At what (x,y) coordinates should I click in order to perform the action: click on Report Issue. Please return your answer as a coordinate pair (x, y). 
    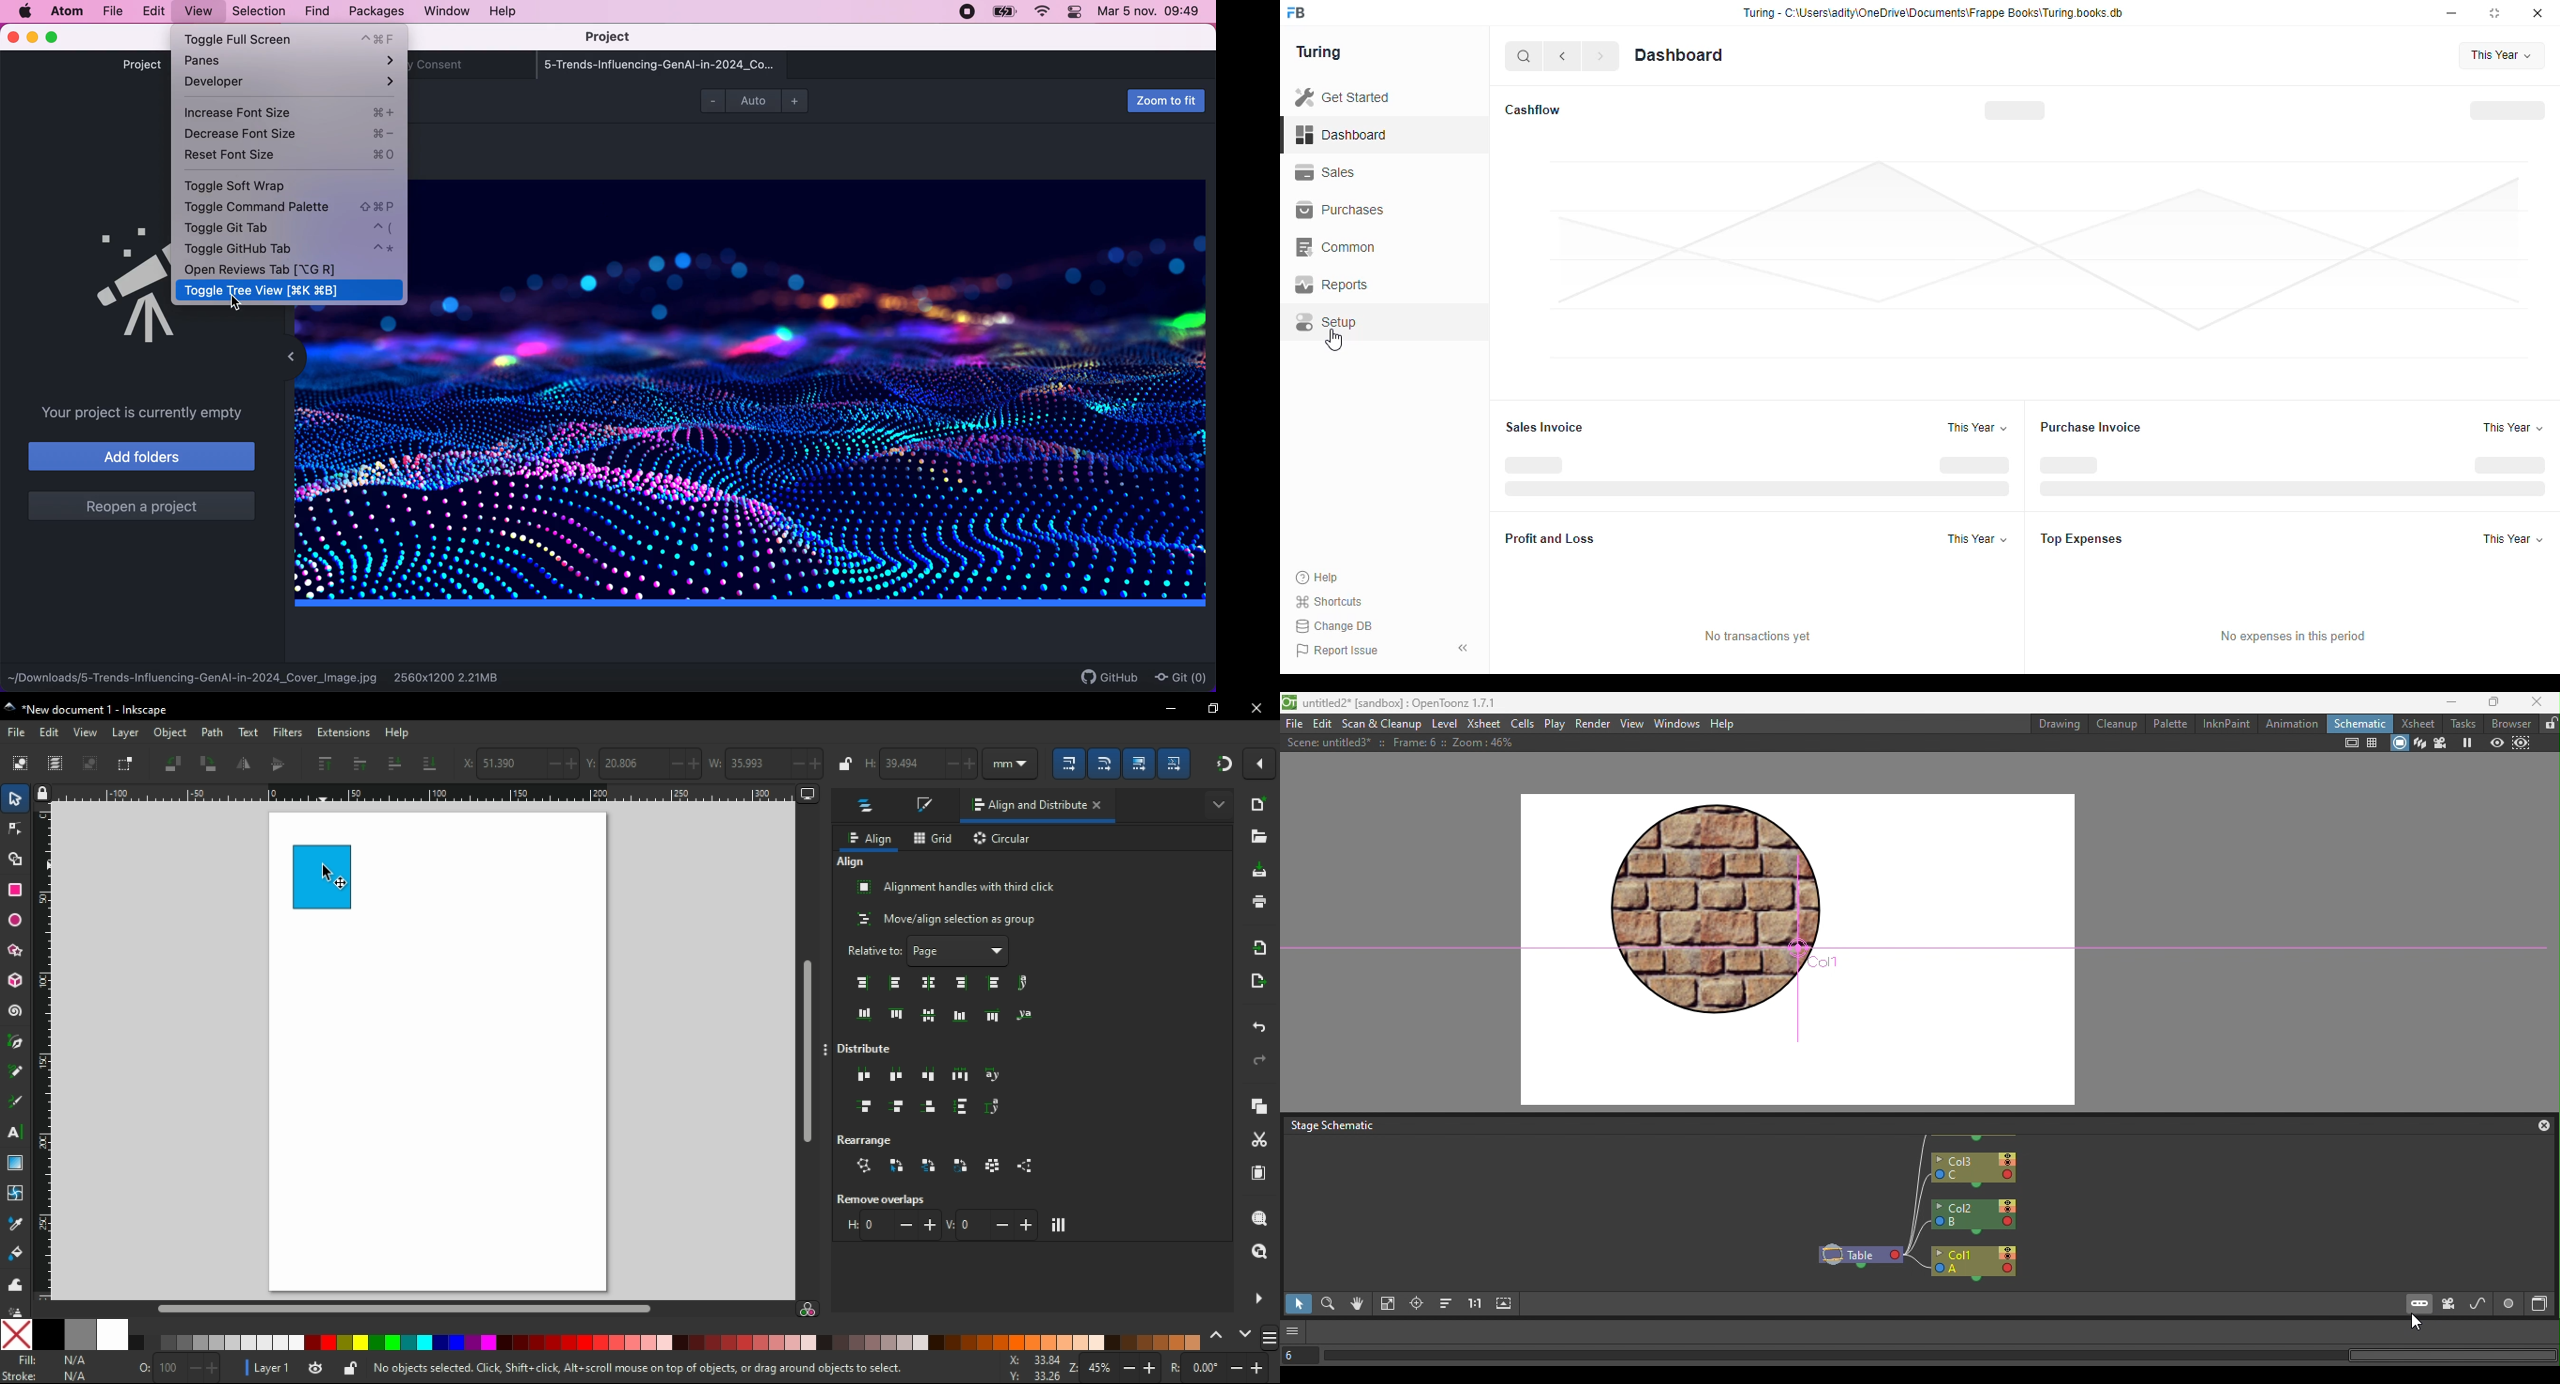
    Looking at the image, I should click on (1339, 651).